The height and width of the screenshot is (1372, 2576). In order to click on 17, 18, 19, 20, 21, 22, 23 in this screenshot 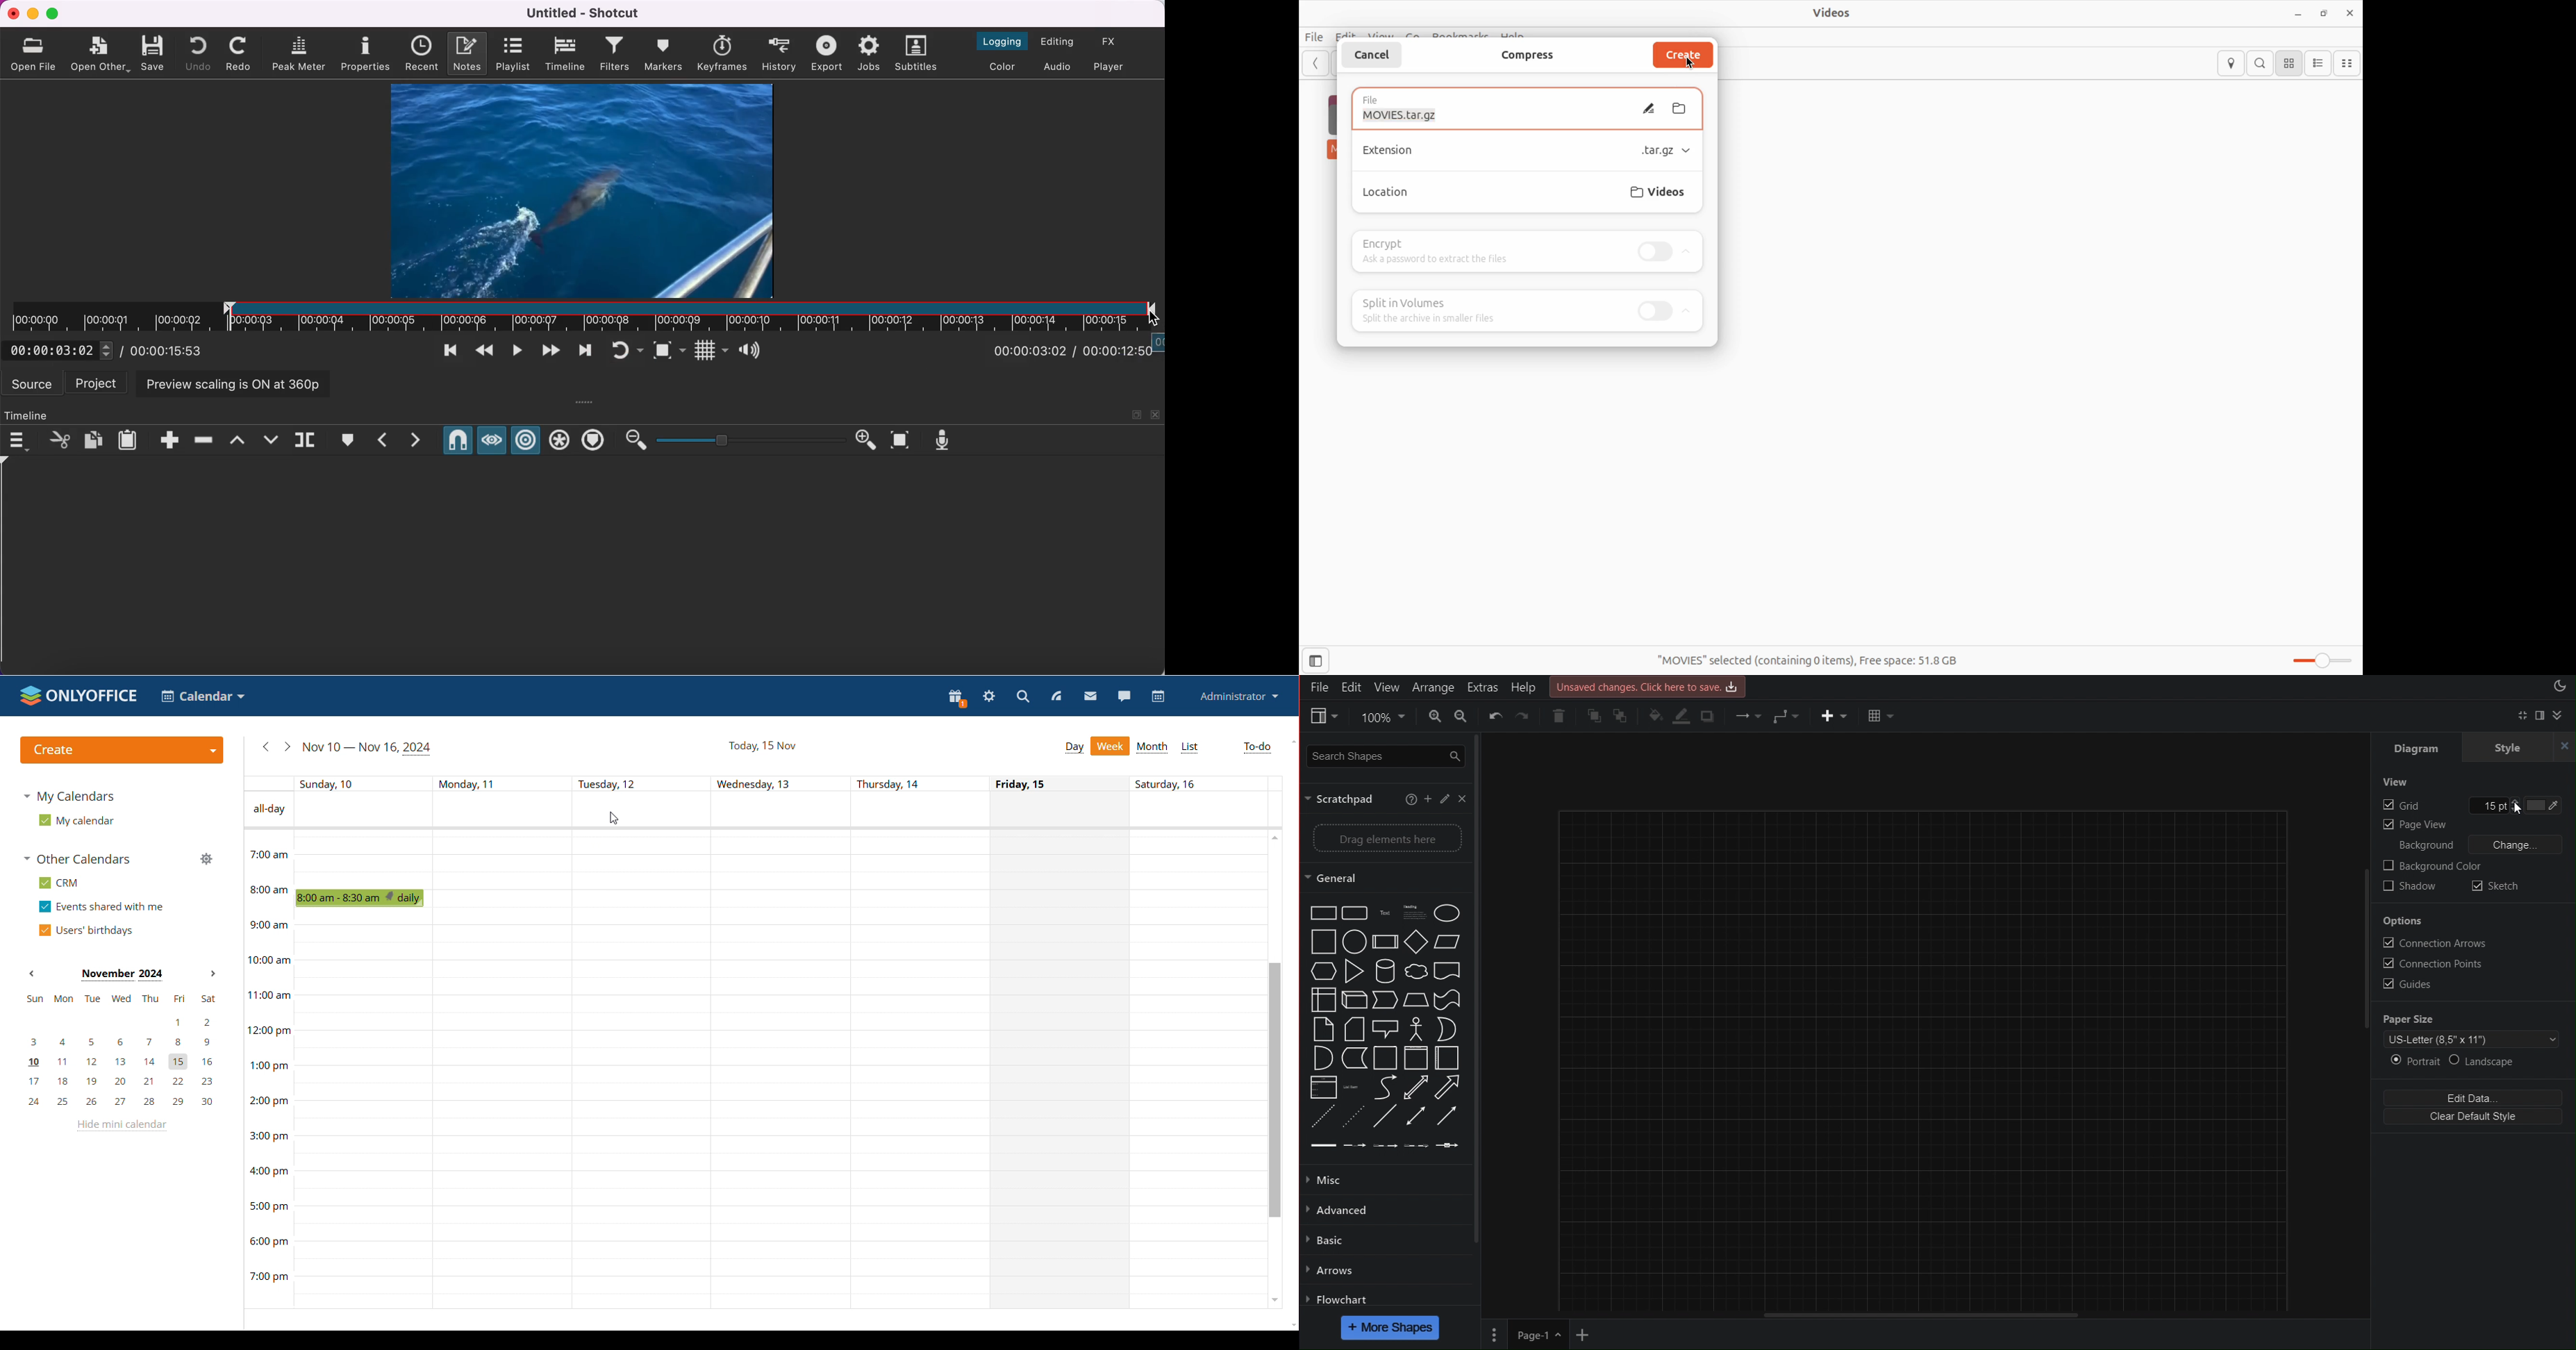, I will do `click(126, 1081)`.